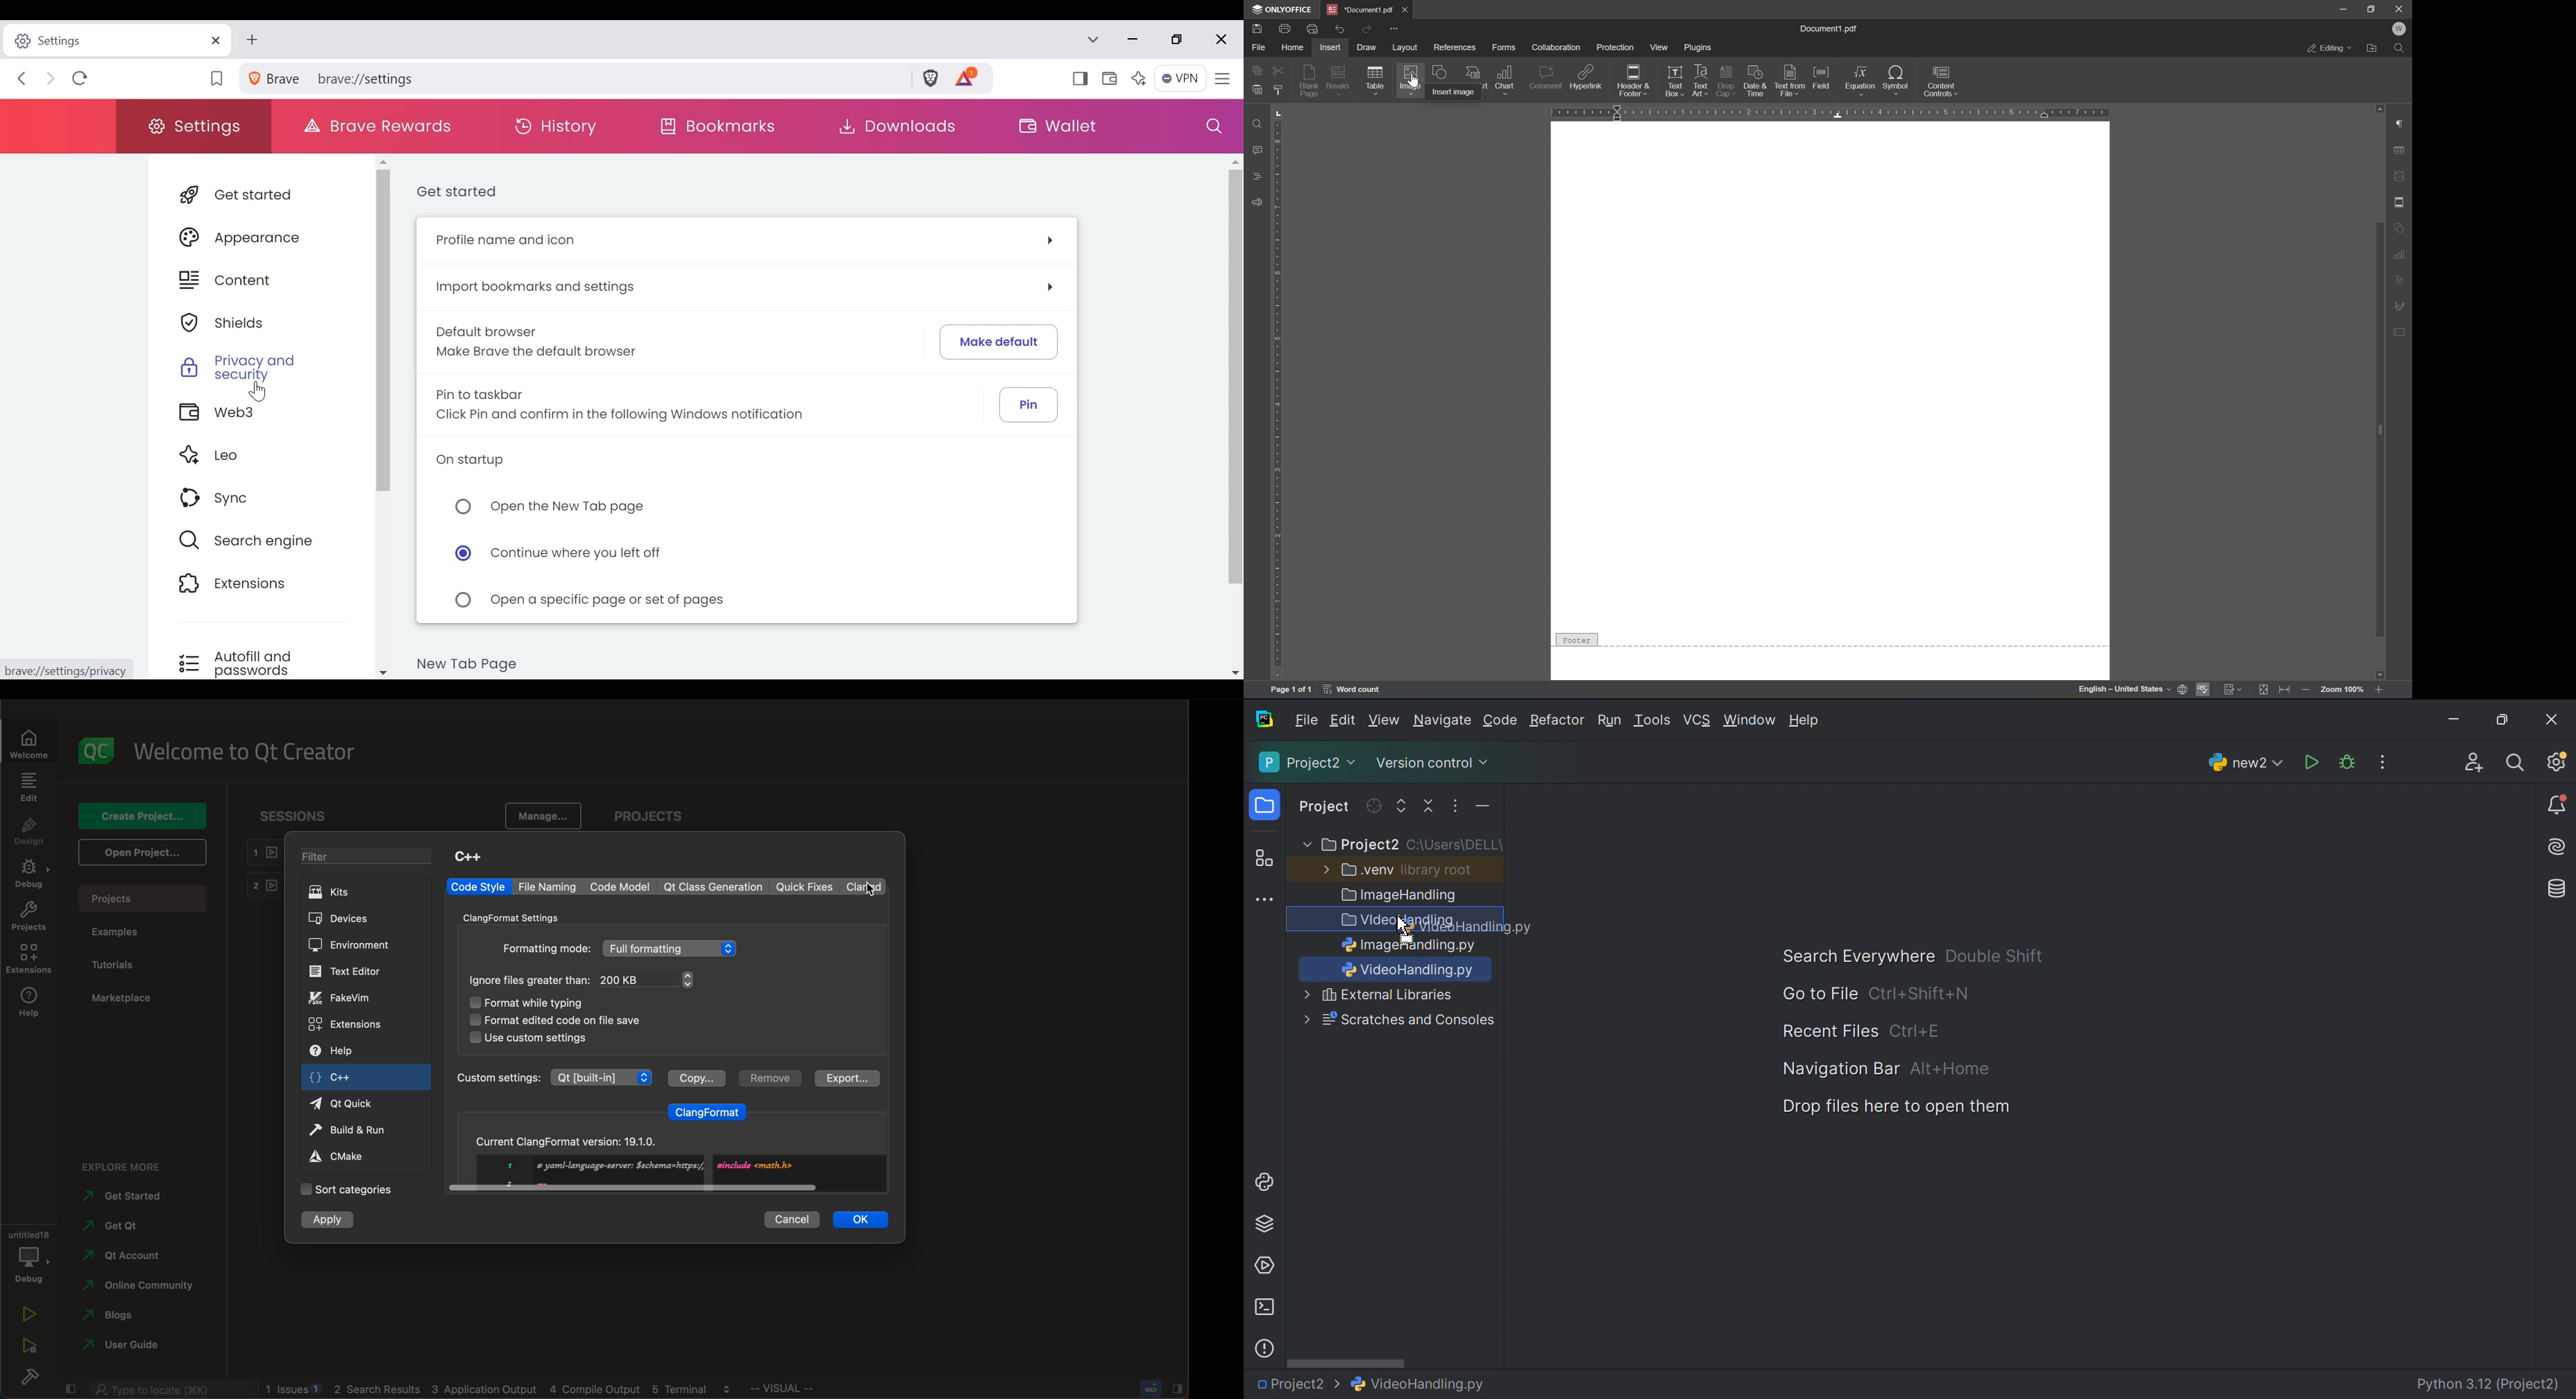 This screenshot has height=1400, width=2576. What do you see at coordinates (1506, 79) in the screenshot?
I see `chart` at bounding box center [1506, 79].